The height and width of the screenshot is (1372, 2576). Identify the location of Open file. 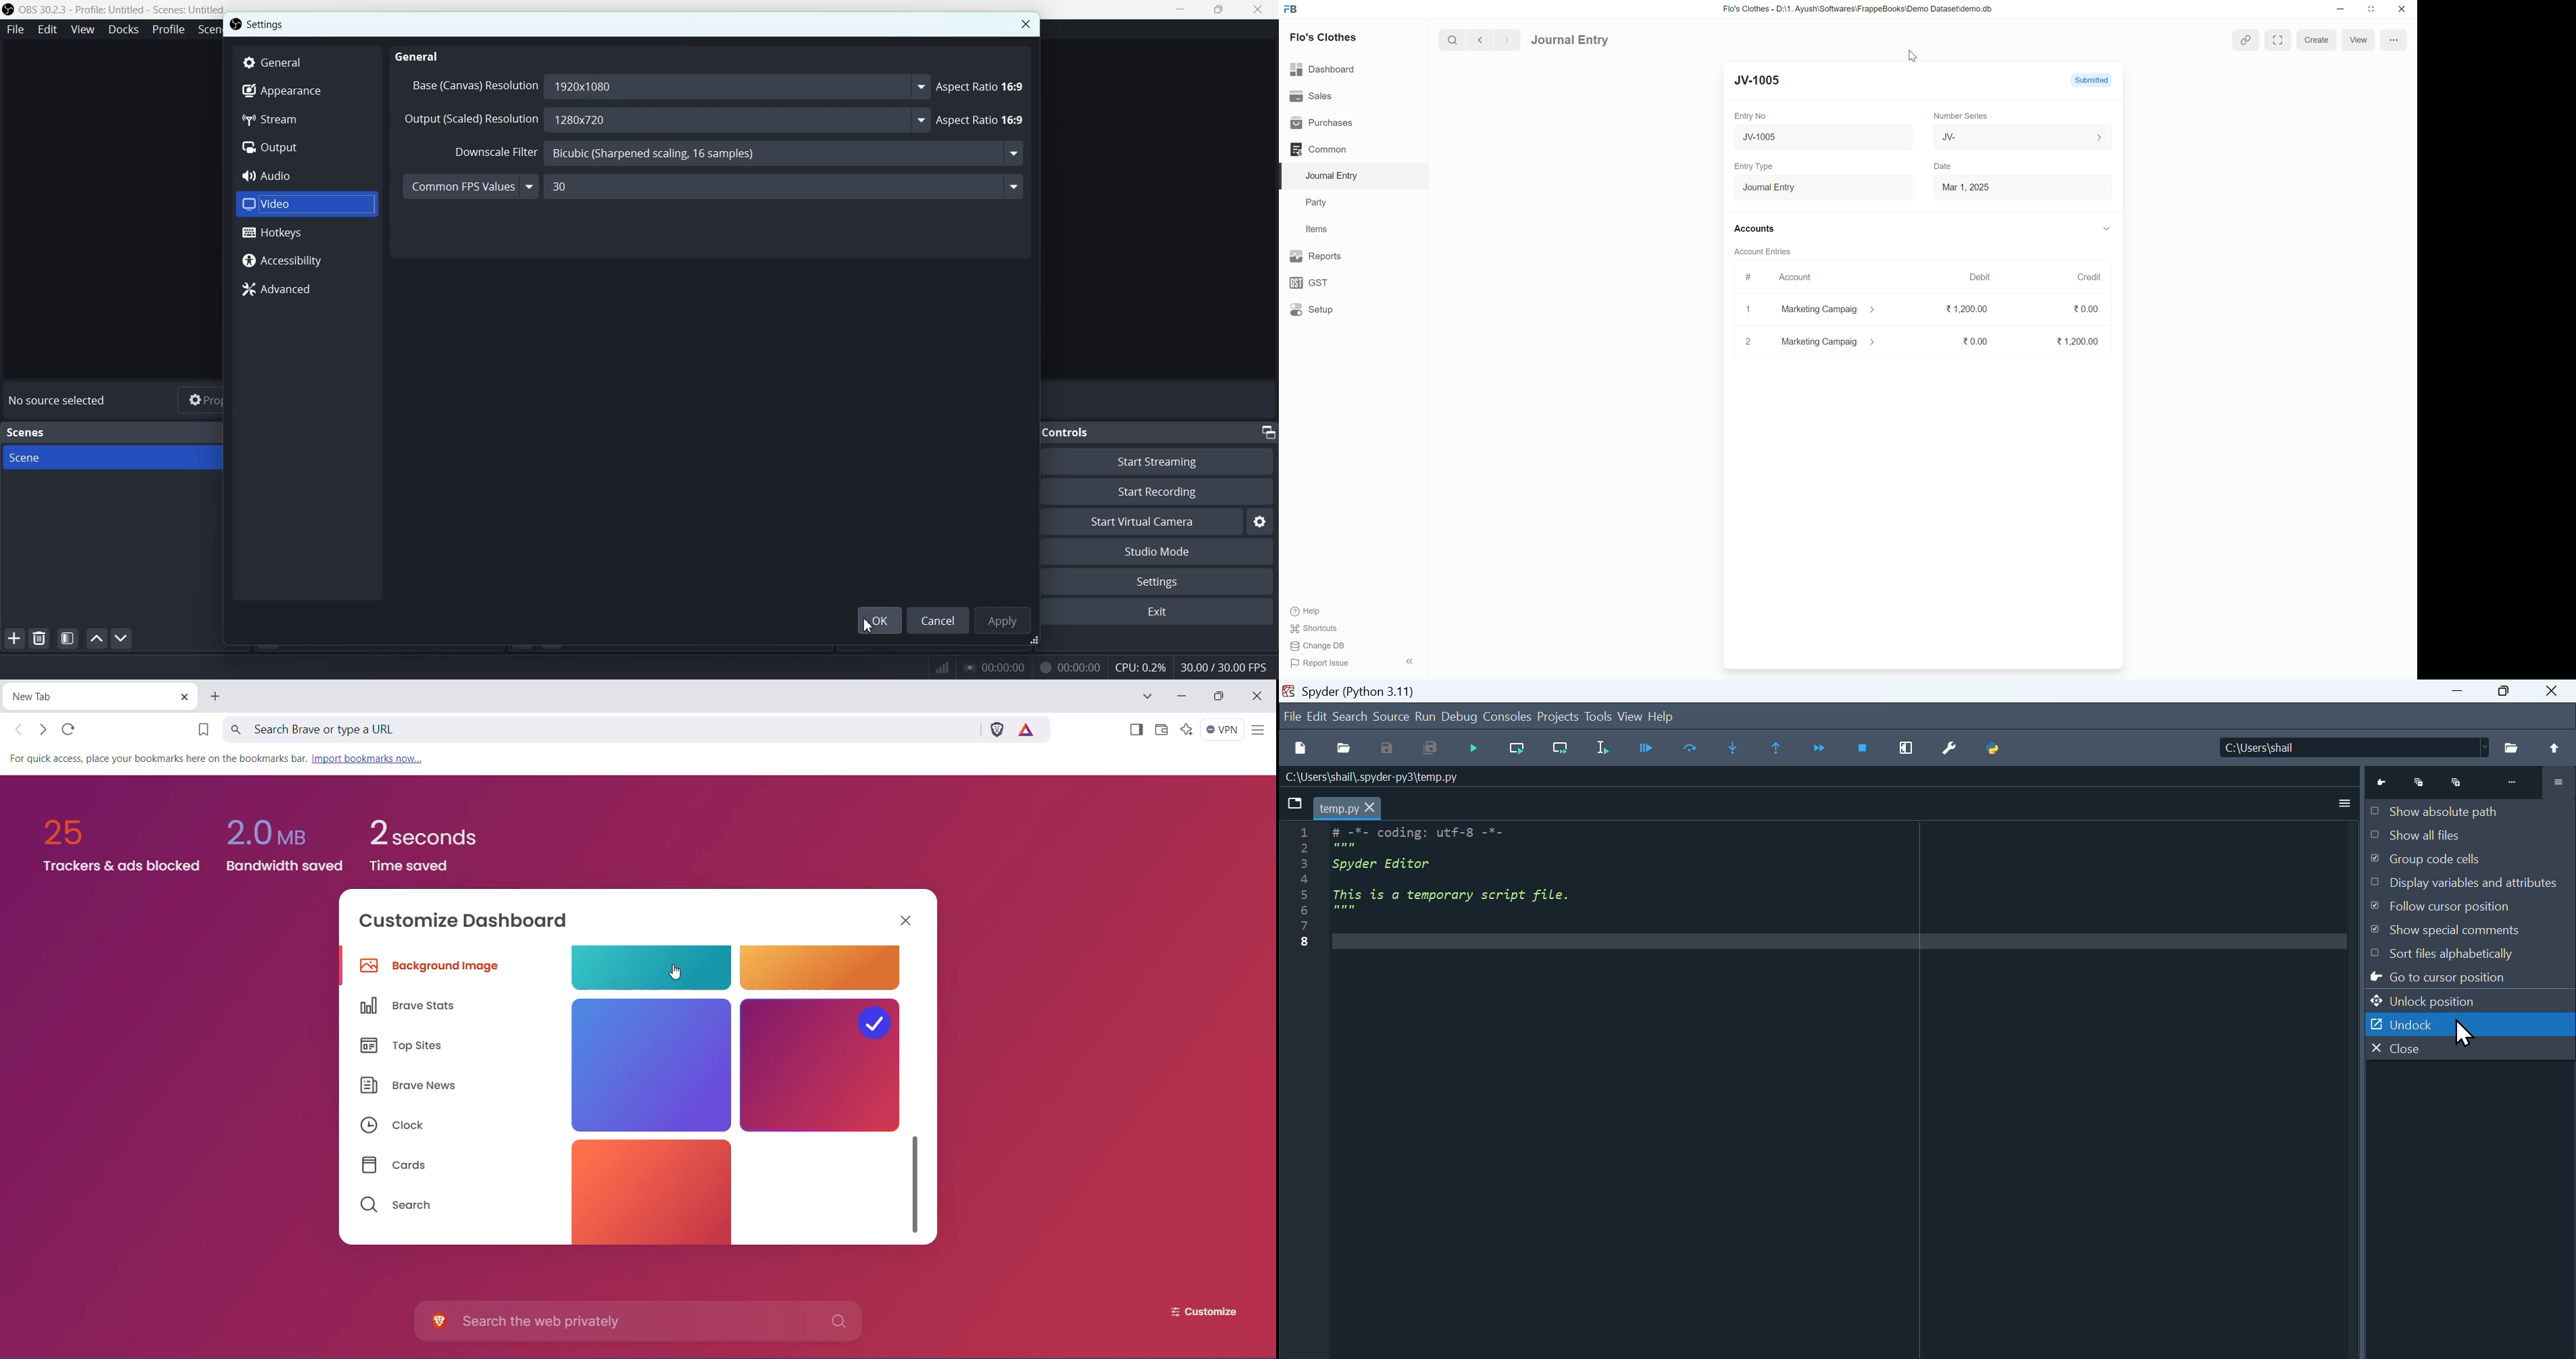
(1344, 748).